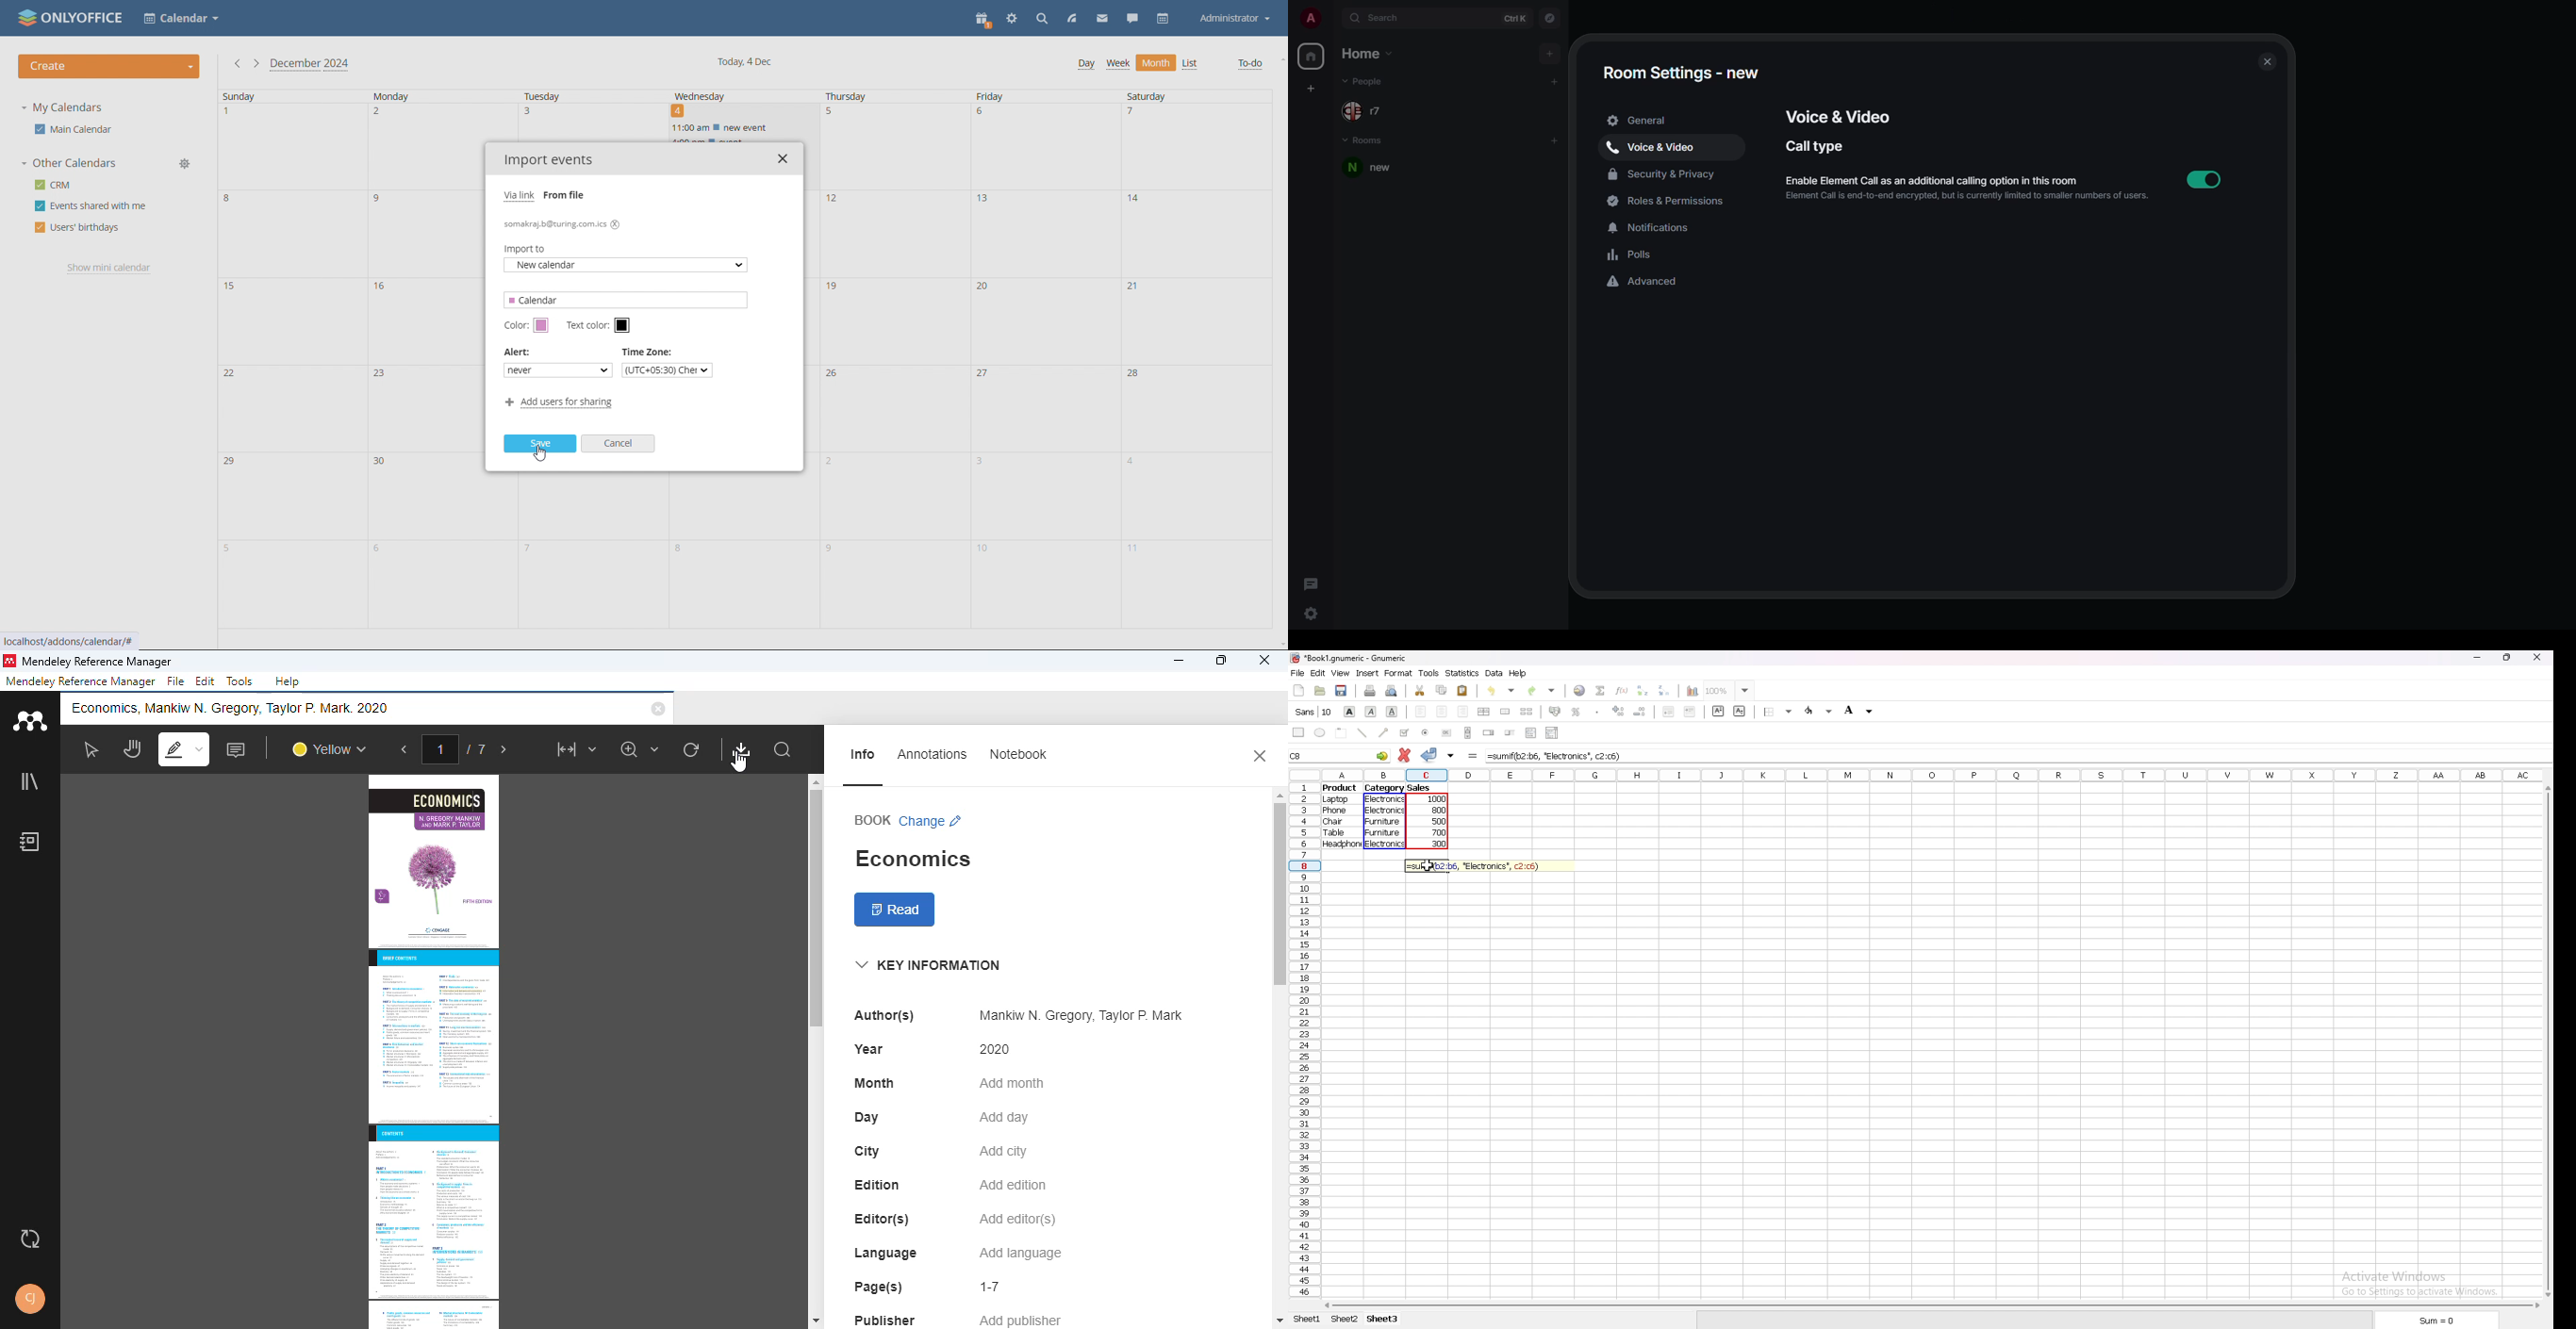  Describe the element at coordinates (740, 763) in the screenshot. I see `cursor` at that location.